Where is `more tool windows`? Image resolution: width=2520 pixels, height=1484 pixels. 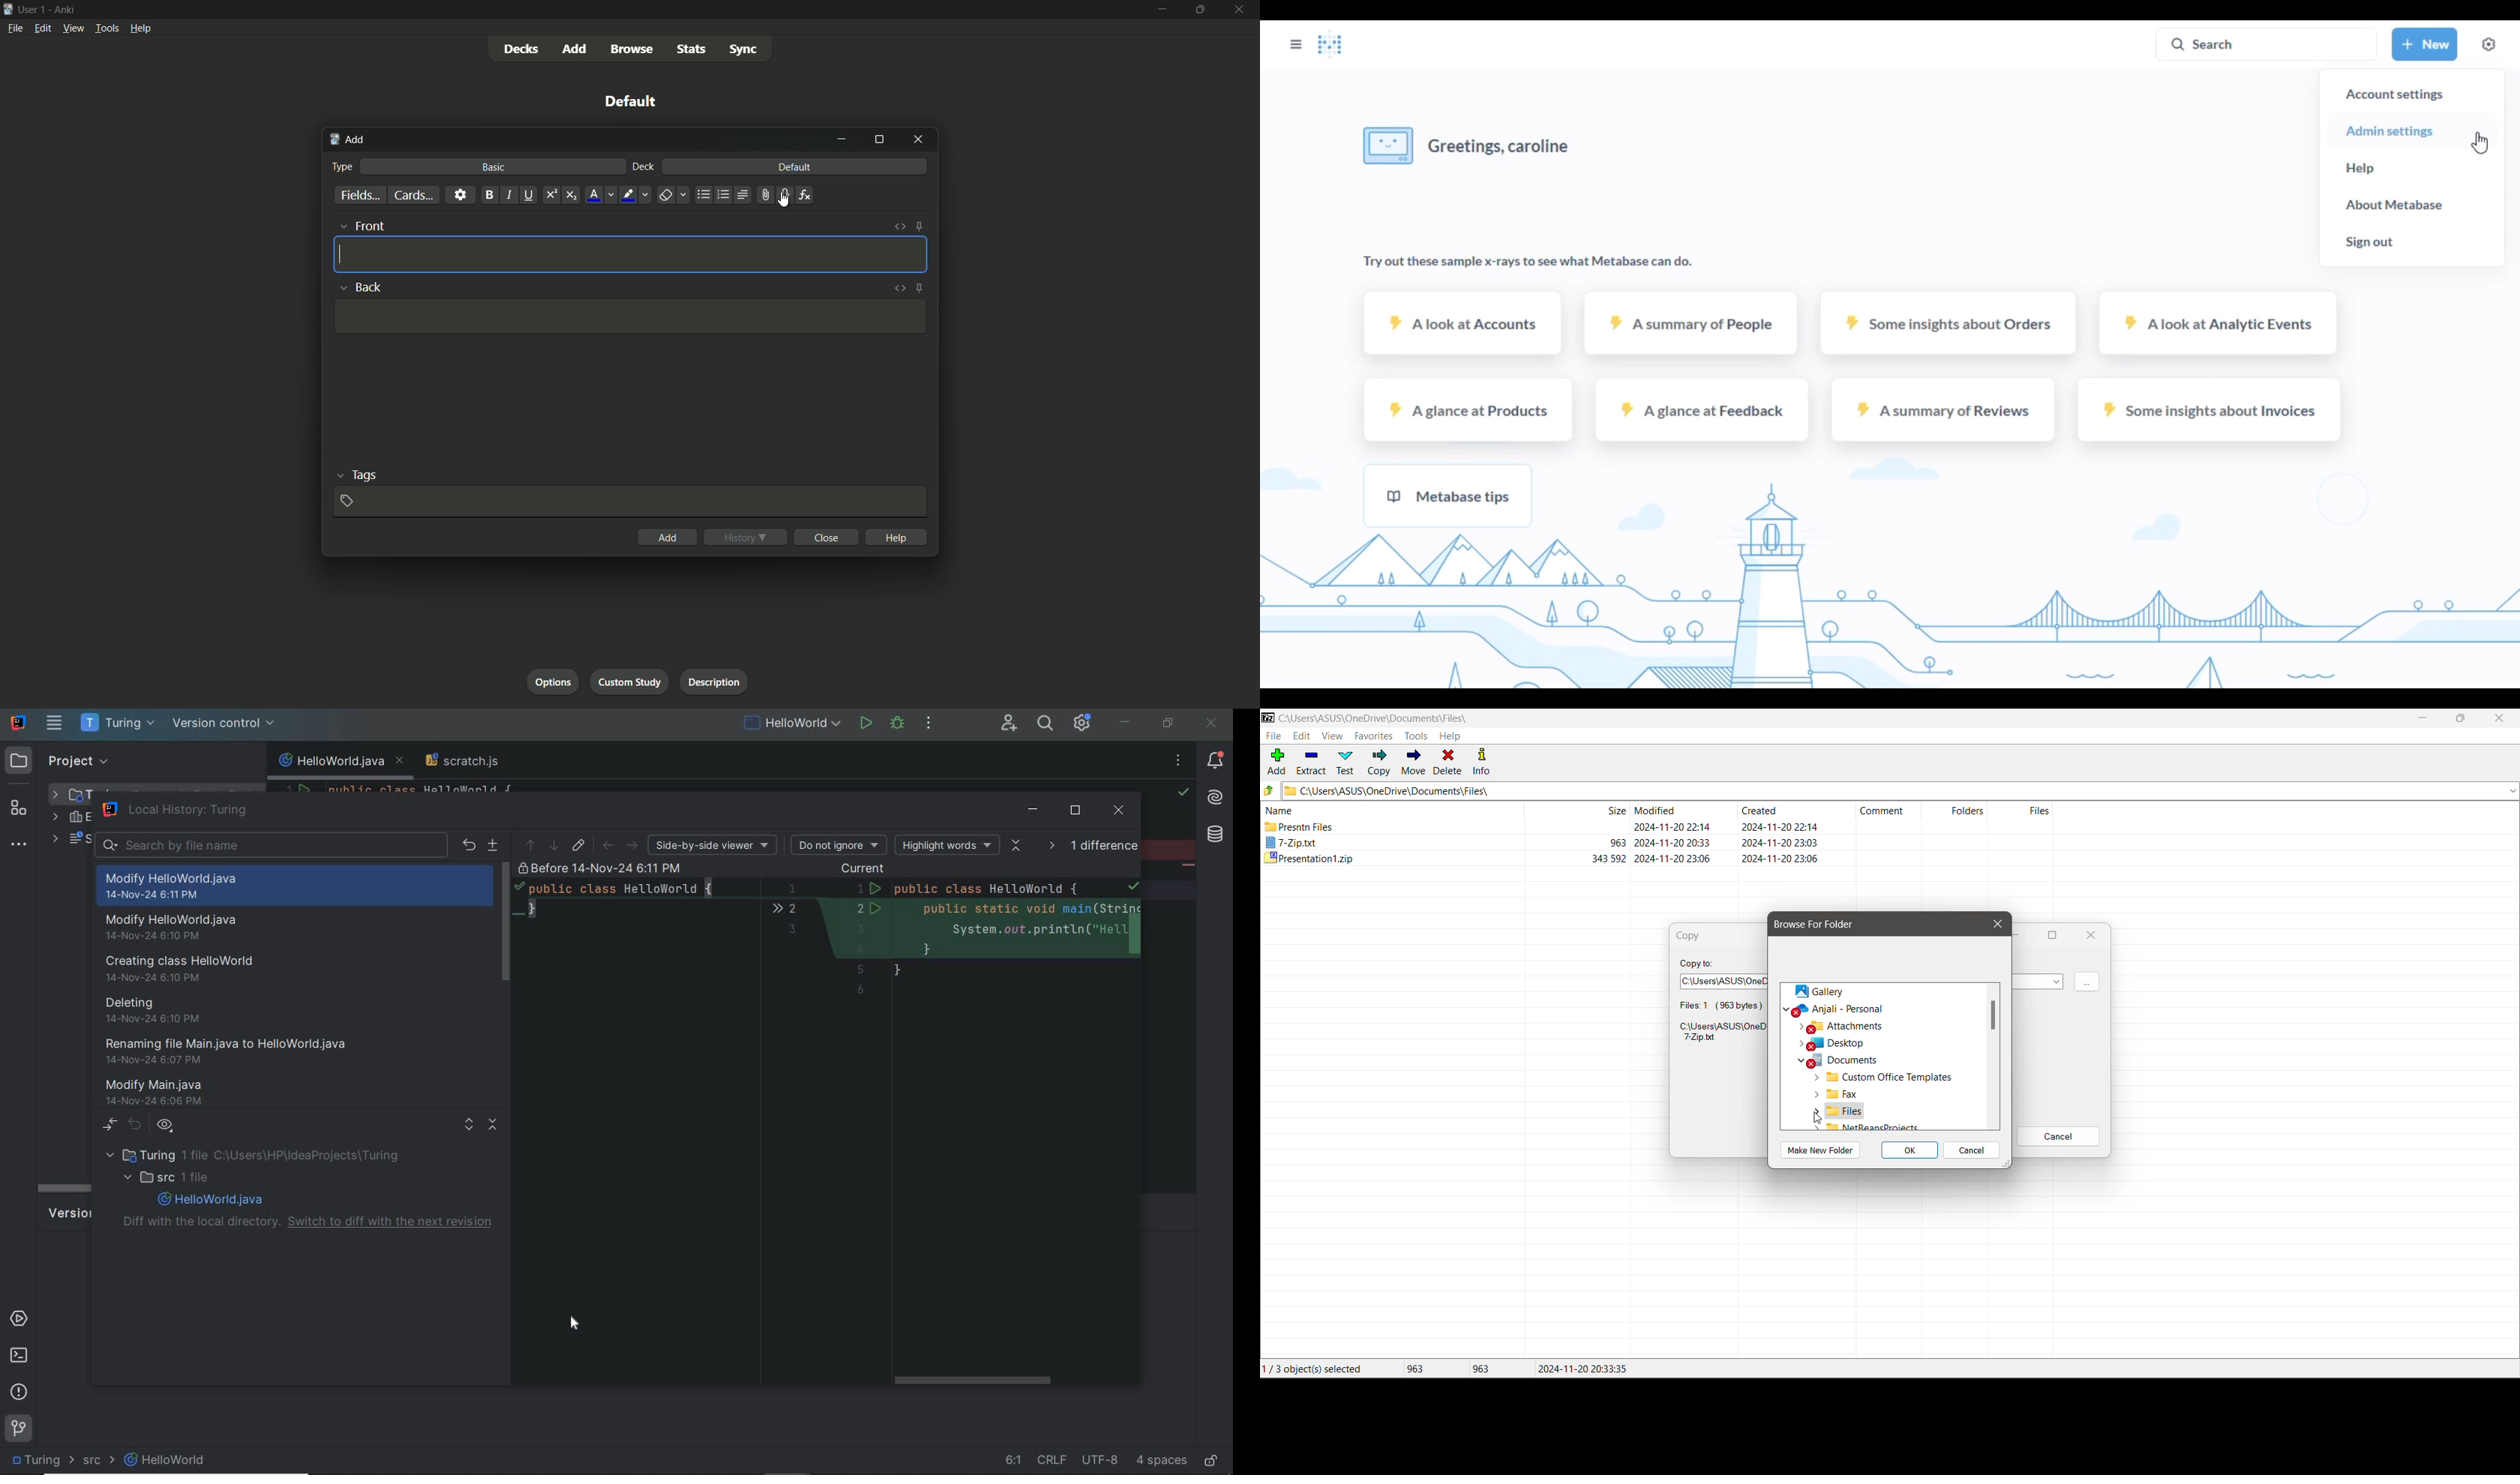 more tool windows is located at coordinates (20, 844).